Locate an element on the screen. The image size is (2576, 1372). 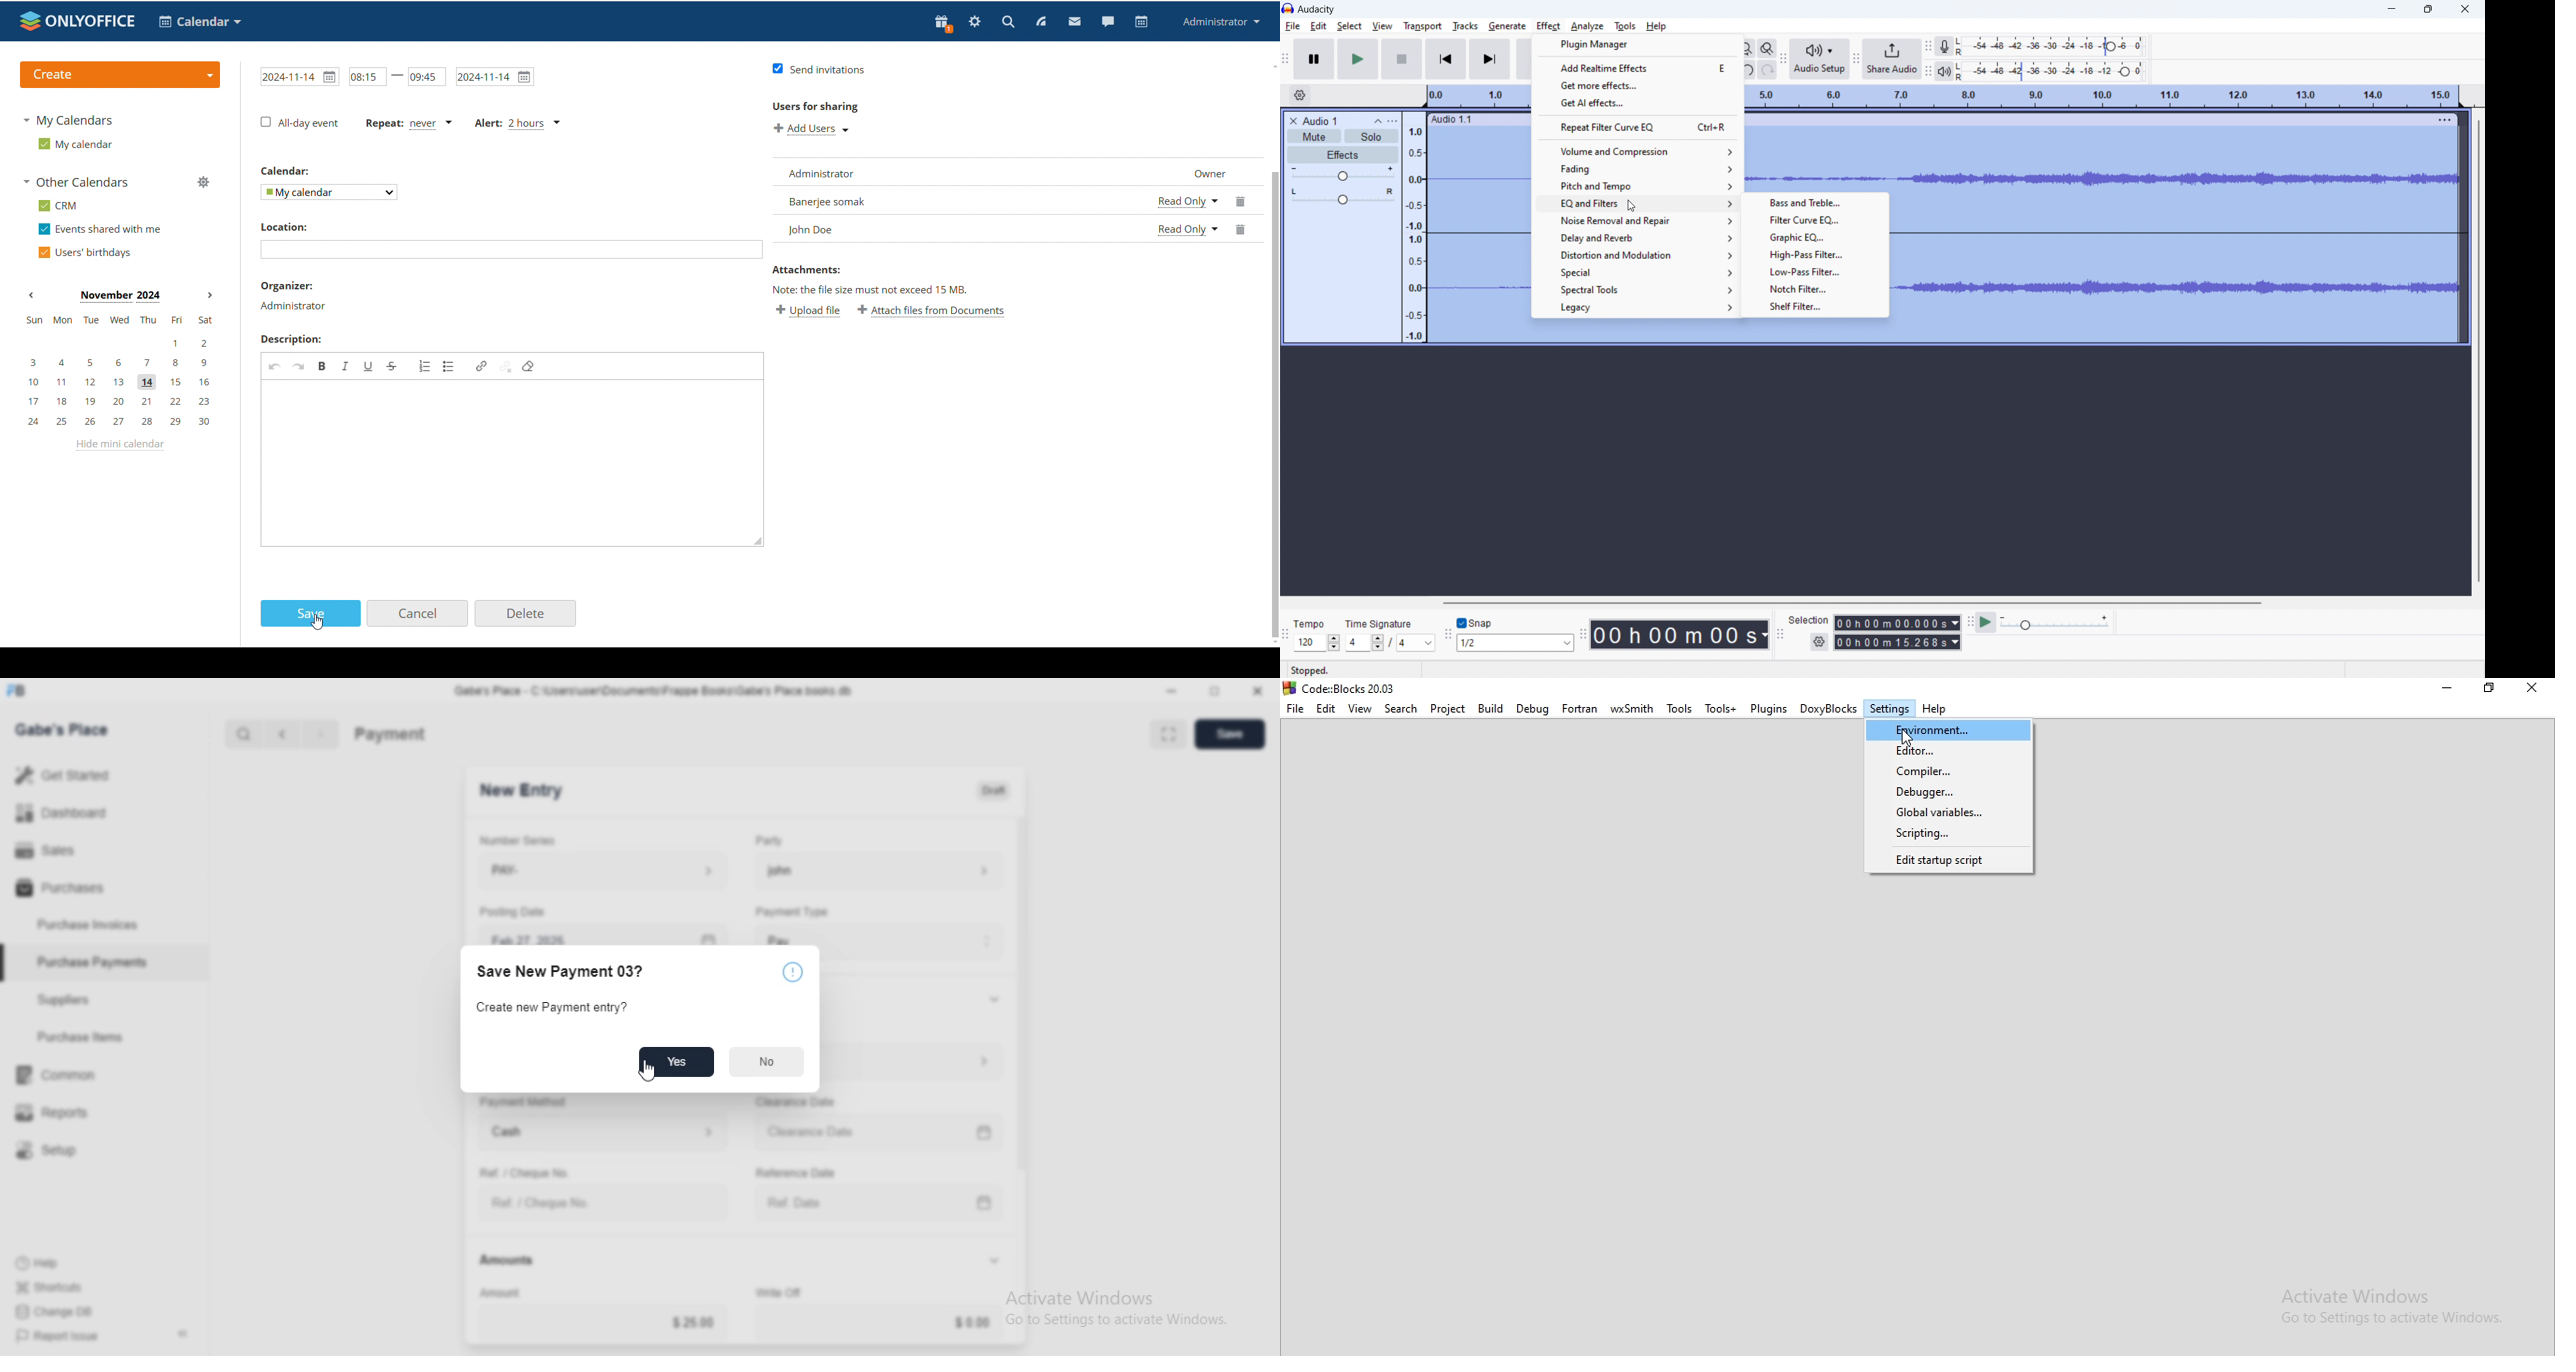
create is located at coordinates (120, 74).